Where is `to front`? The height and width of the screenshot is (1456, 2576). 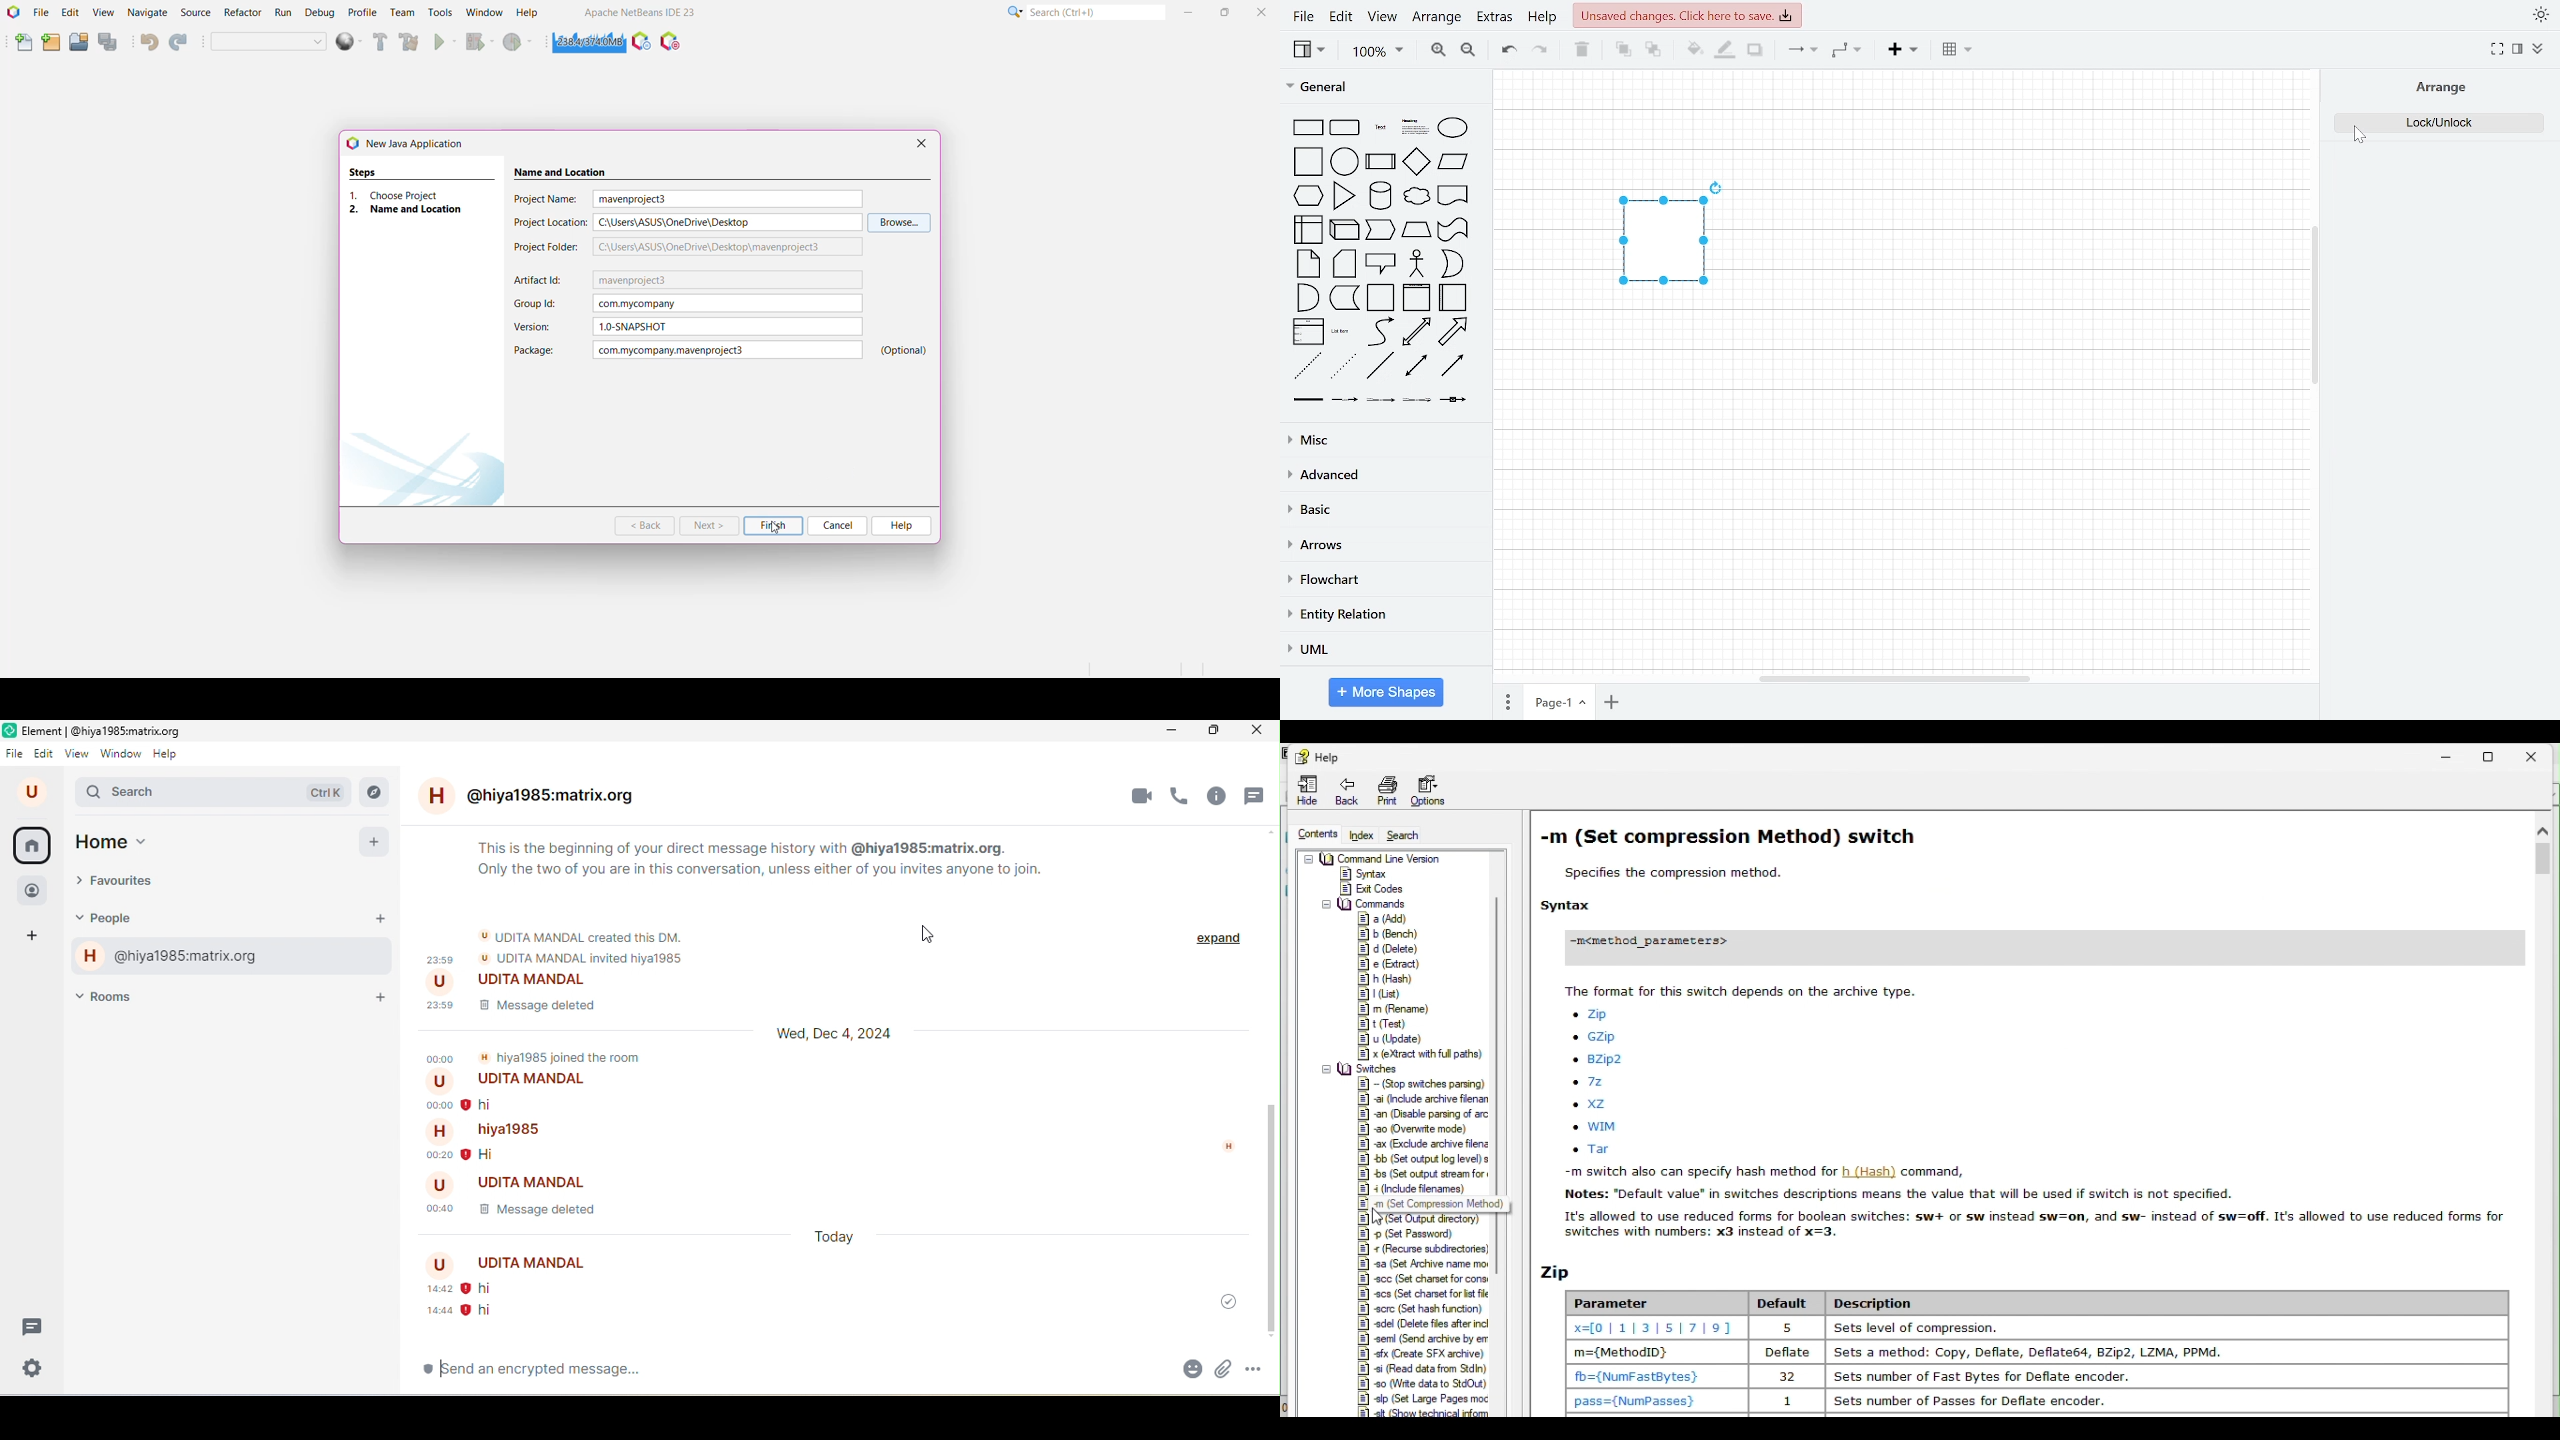
to front is located at coordinates (1622, 49).